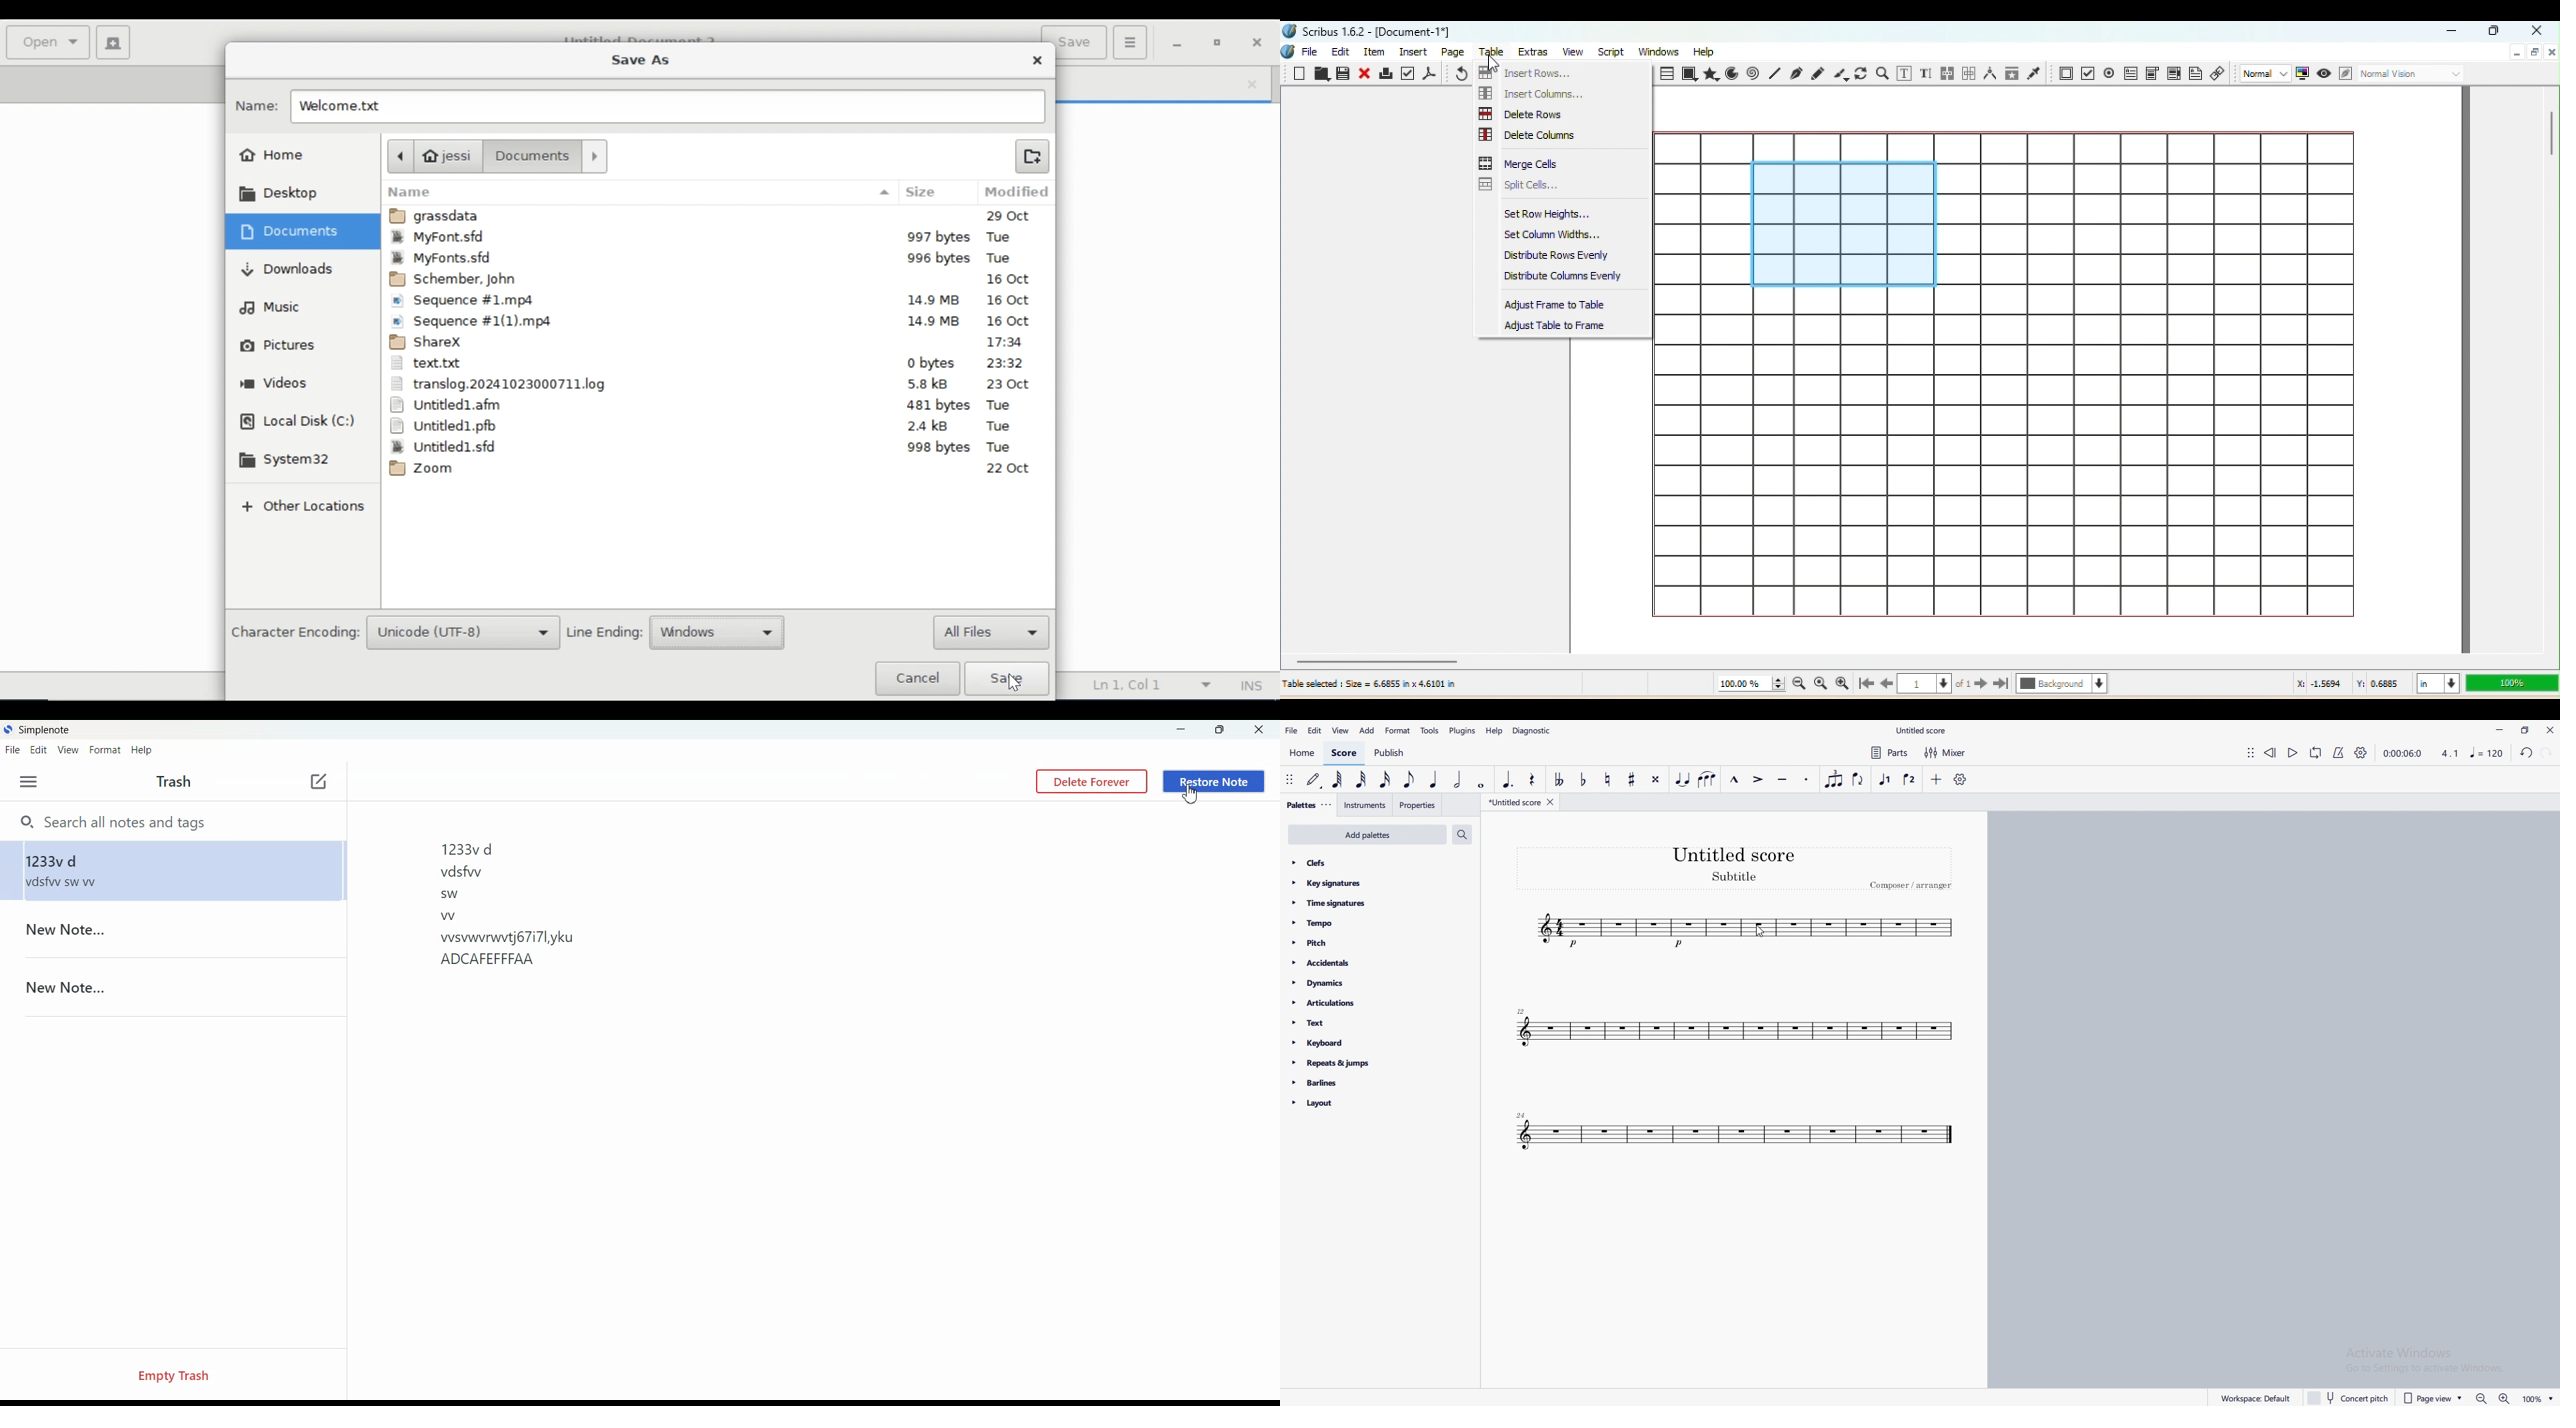 The height and width of the screenshot is (1428, 2576). What do you see at coordinates (1301, 74) in the screenshot?
I see `New` at bounding box center [1301, 74].